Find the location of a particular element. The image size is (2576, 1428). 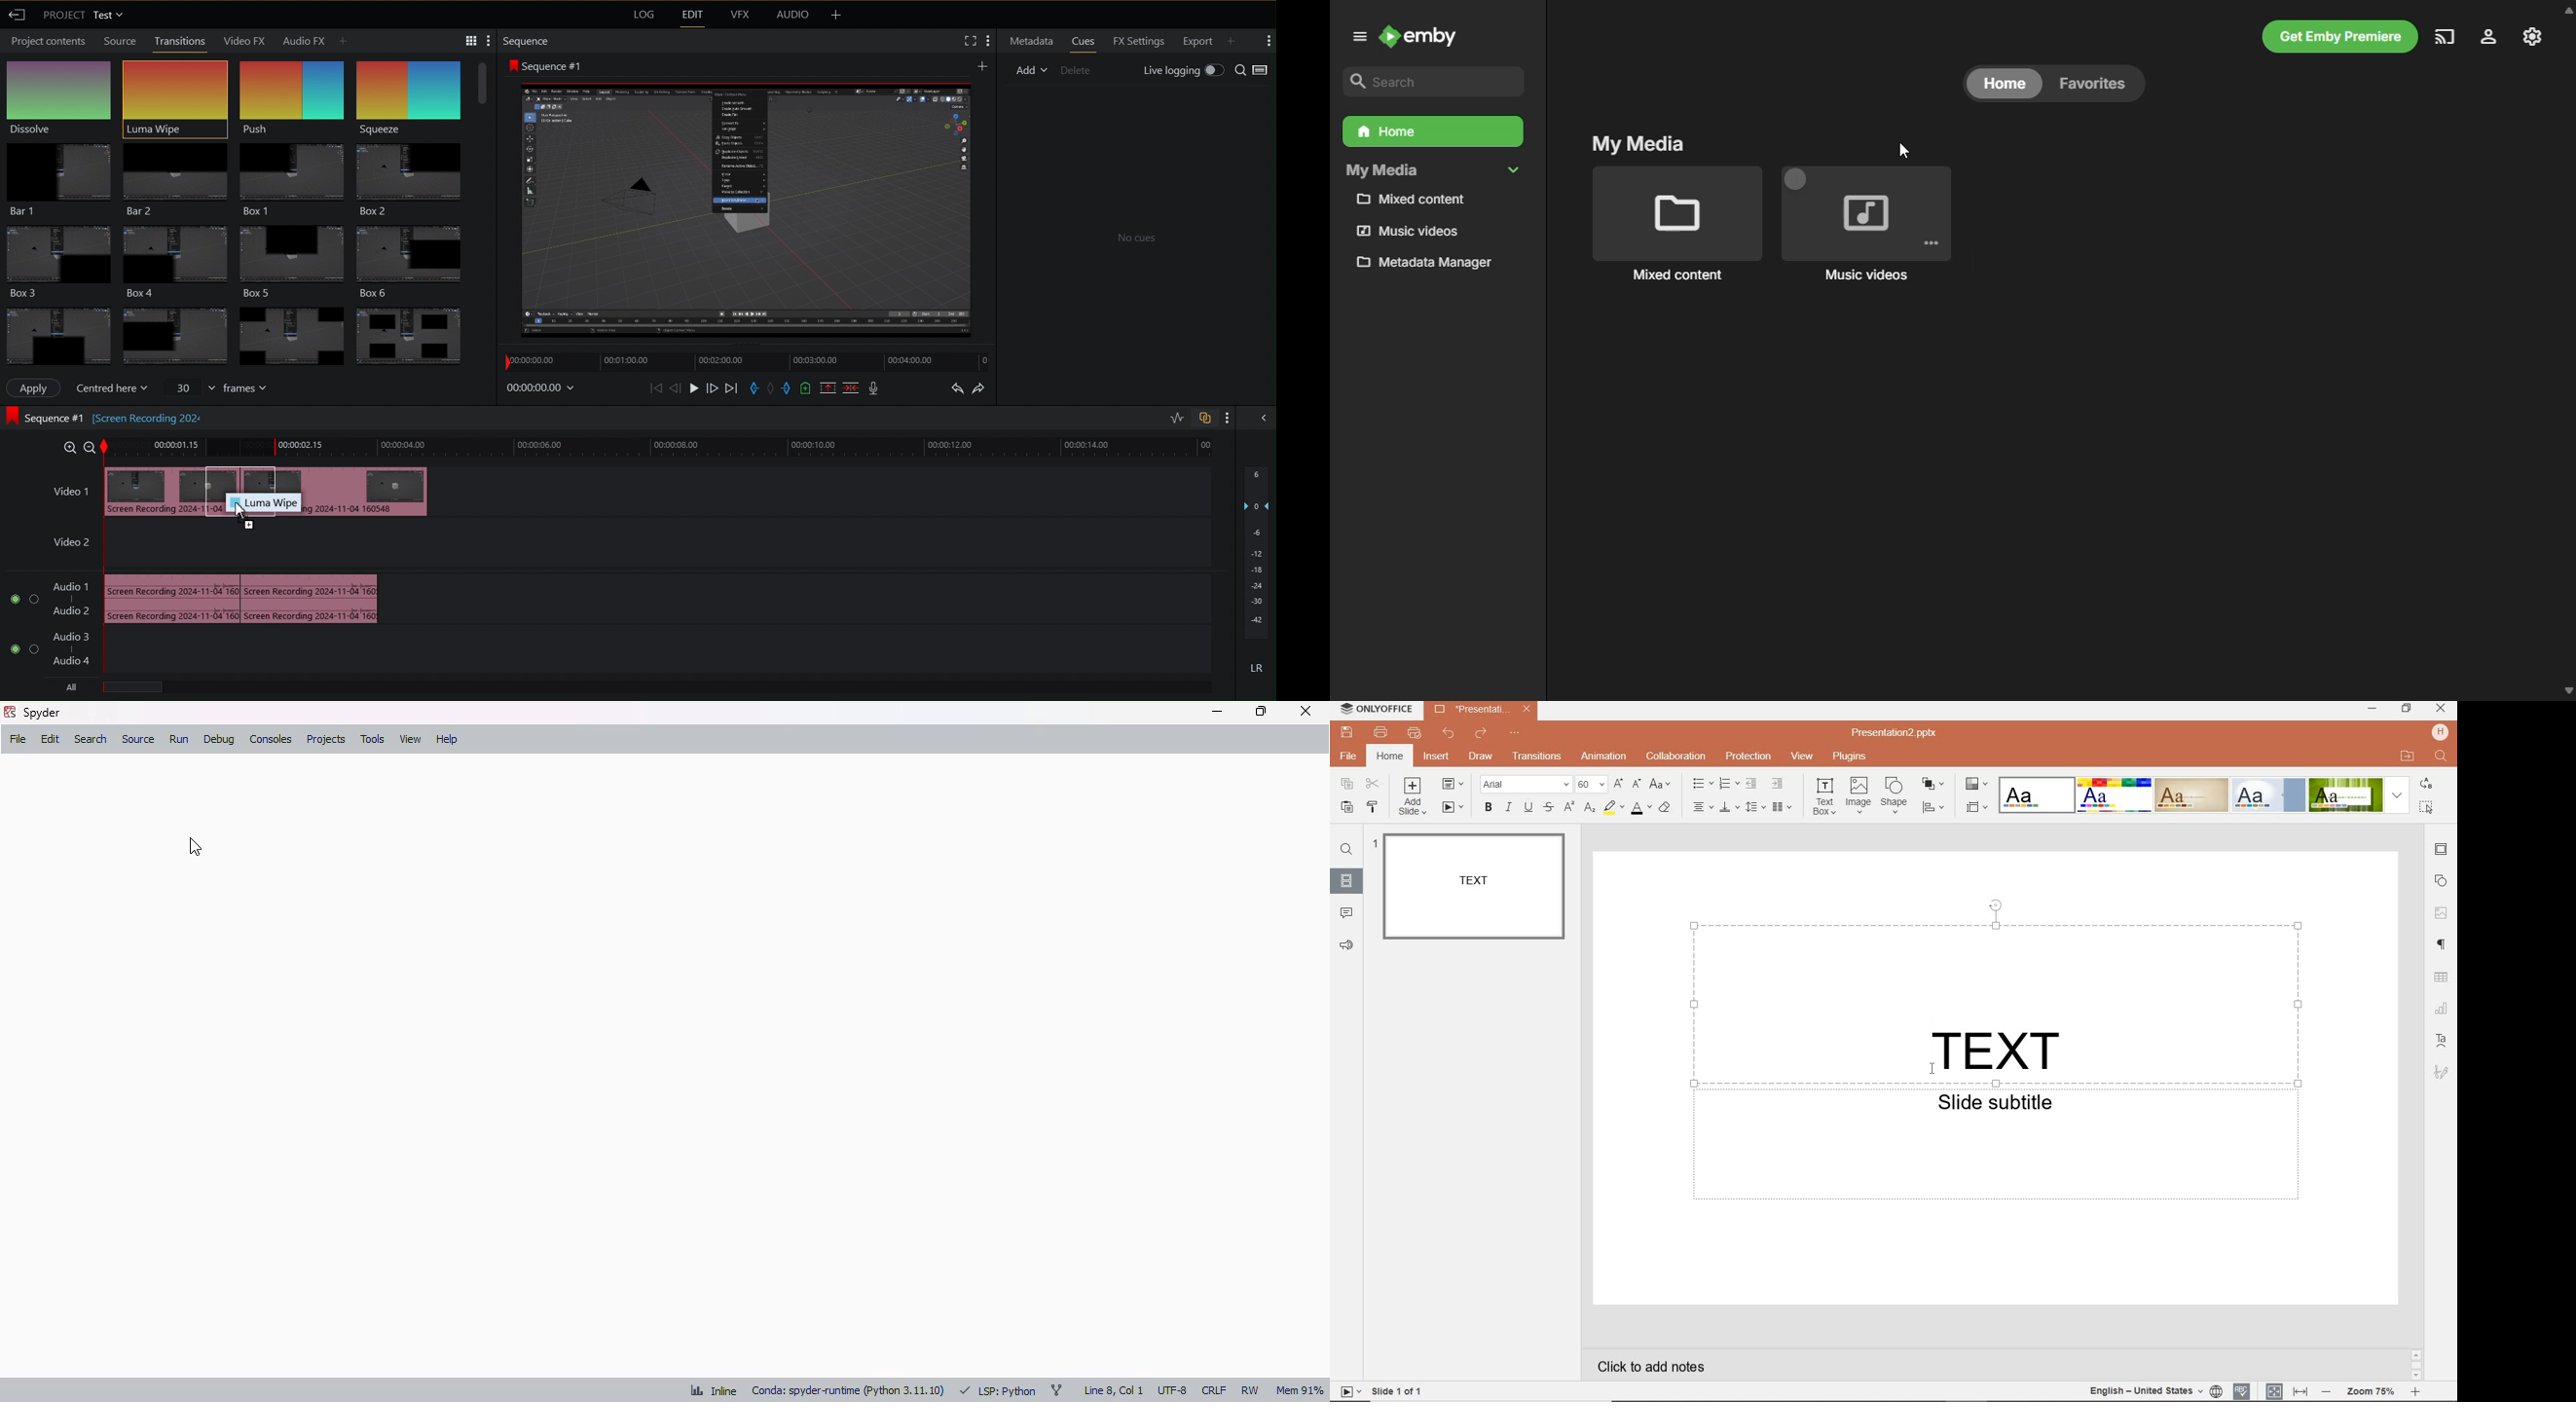

image is located at coordinates (1859, 796).